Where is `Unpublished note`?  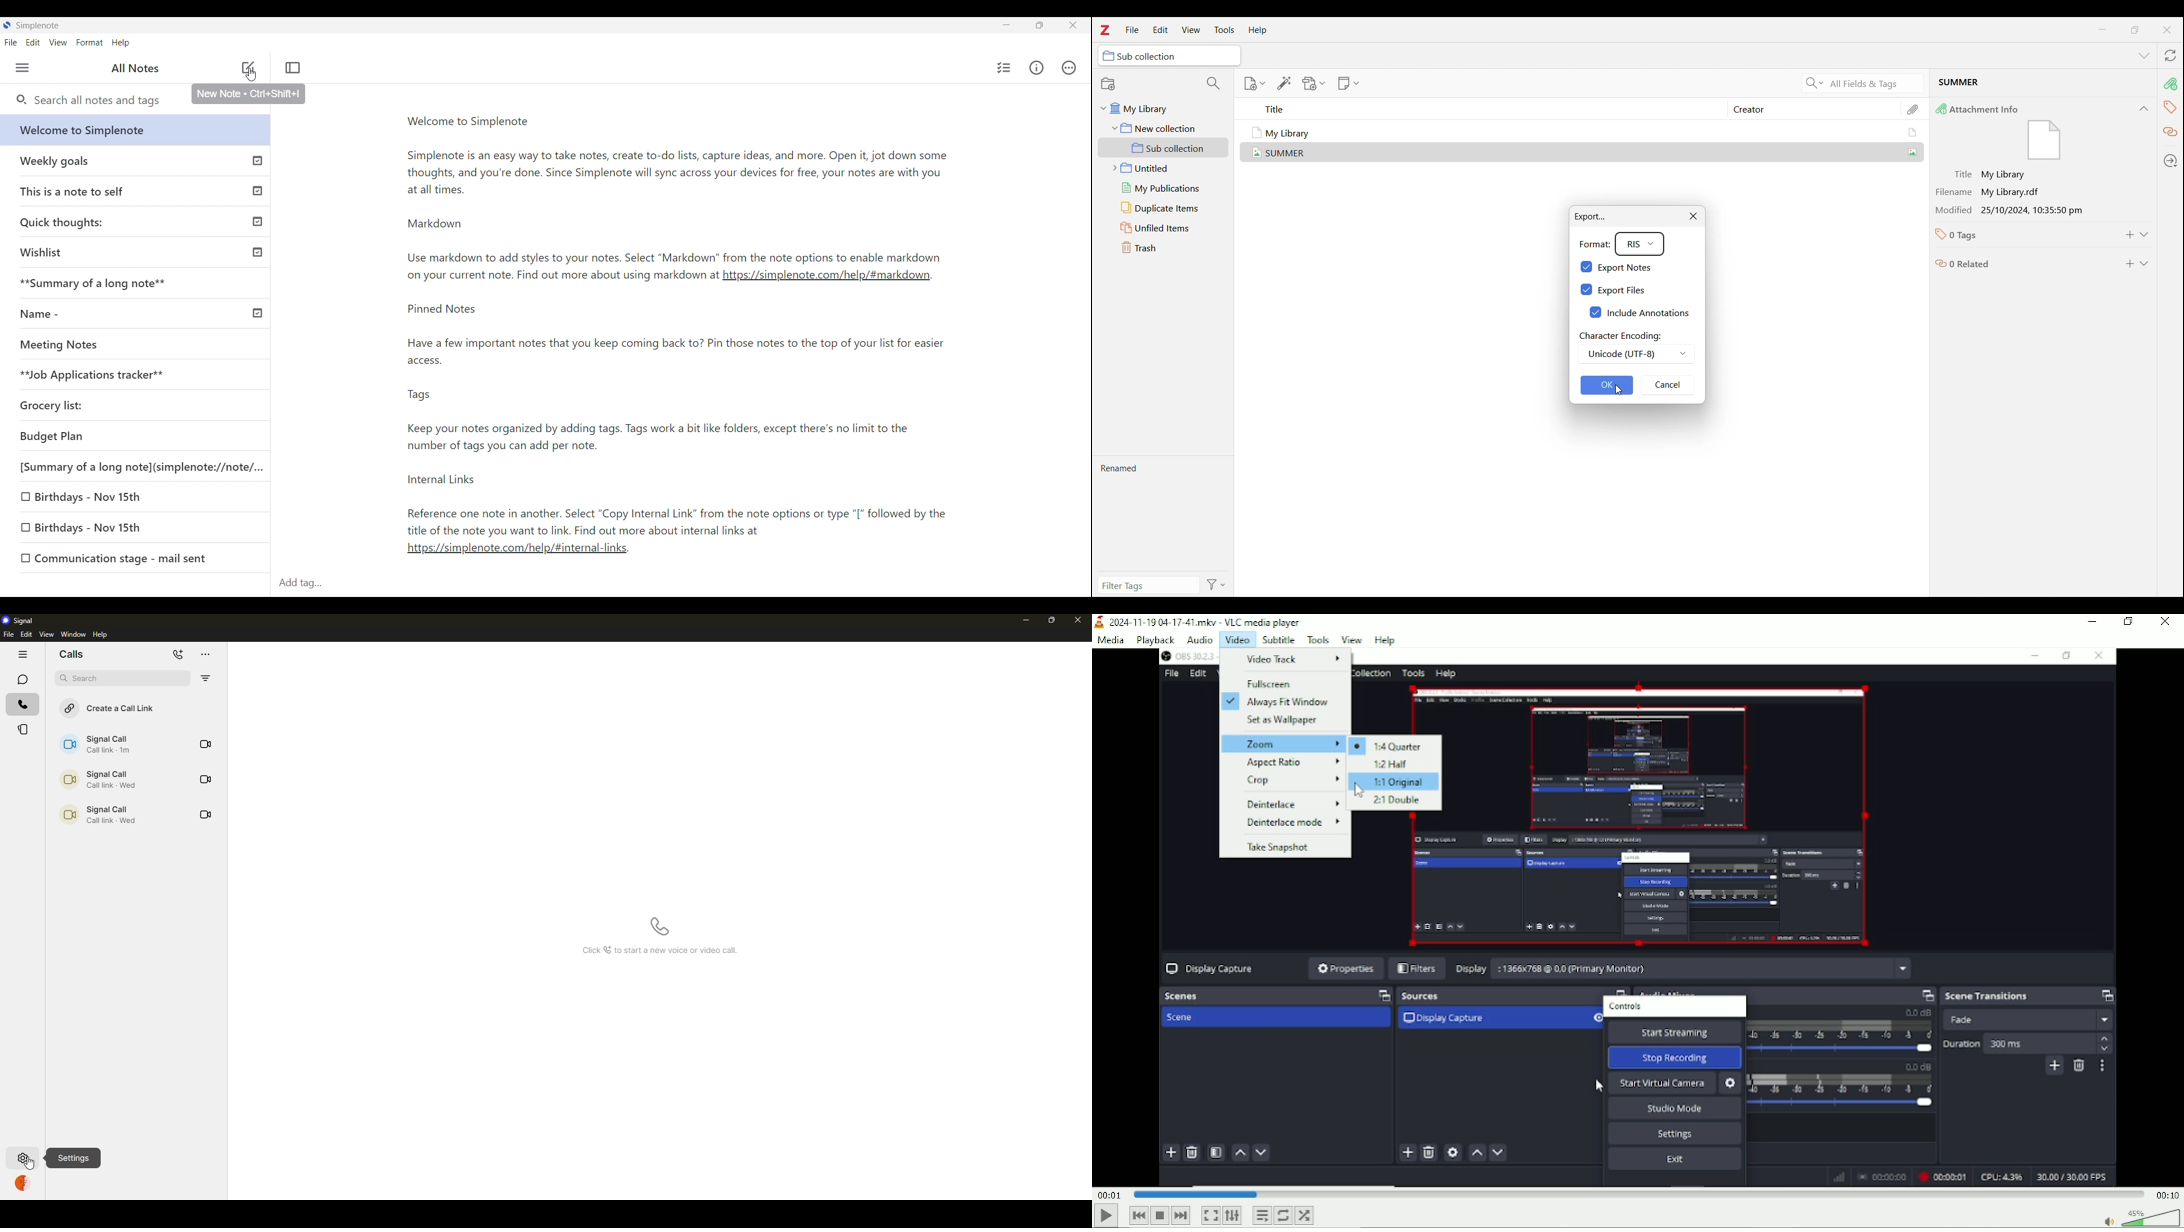
Unpublished note is located at coordinates (92, 526).